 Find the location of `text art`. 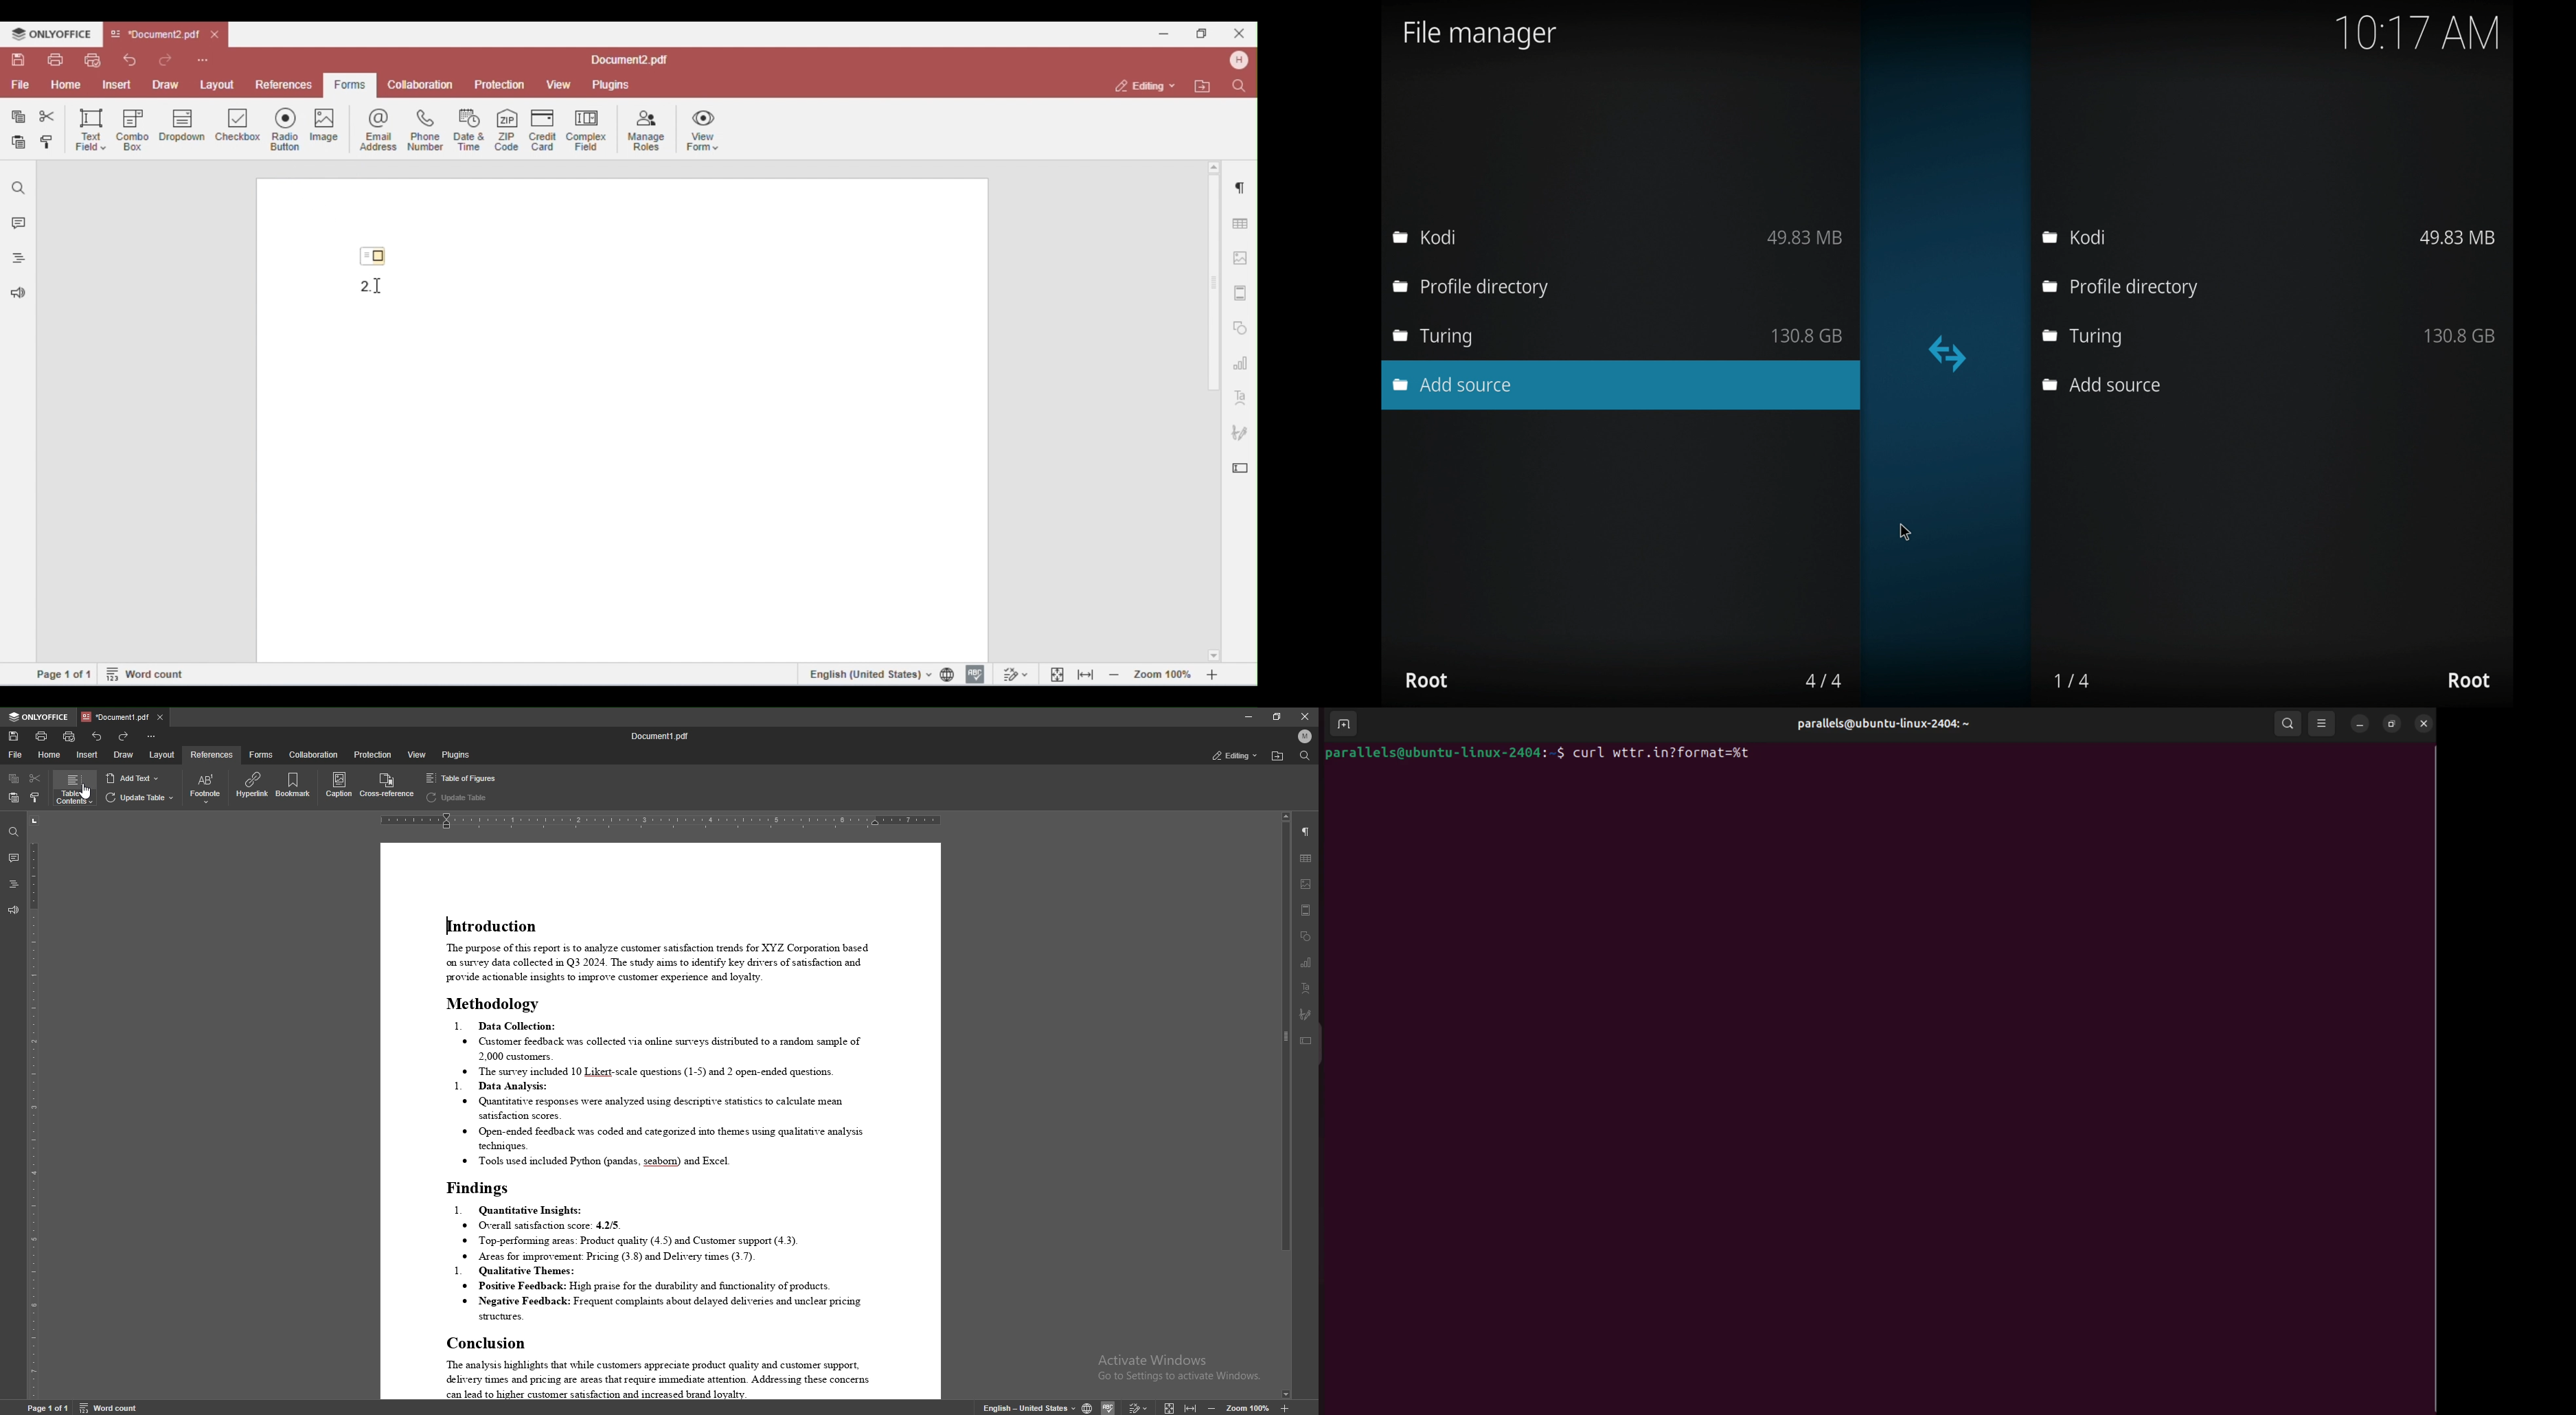

text art is located at coordinates (1306, 989).